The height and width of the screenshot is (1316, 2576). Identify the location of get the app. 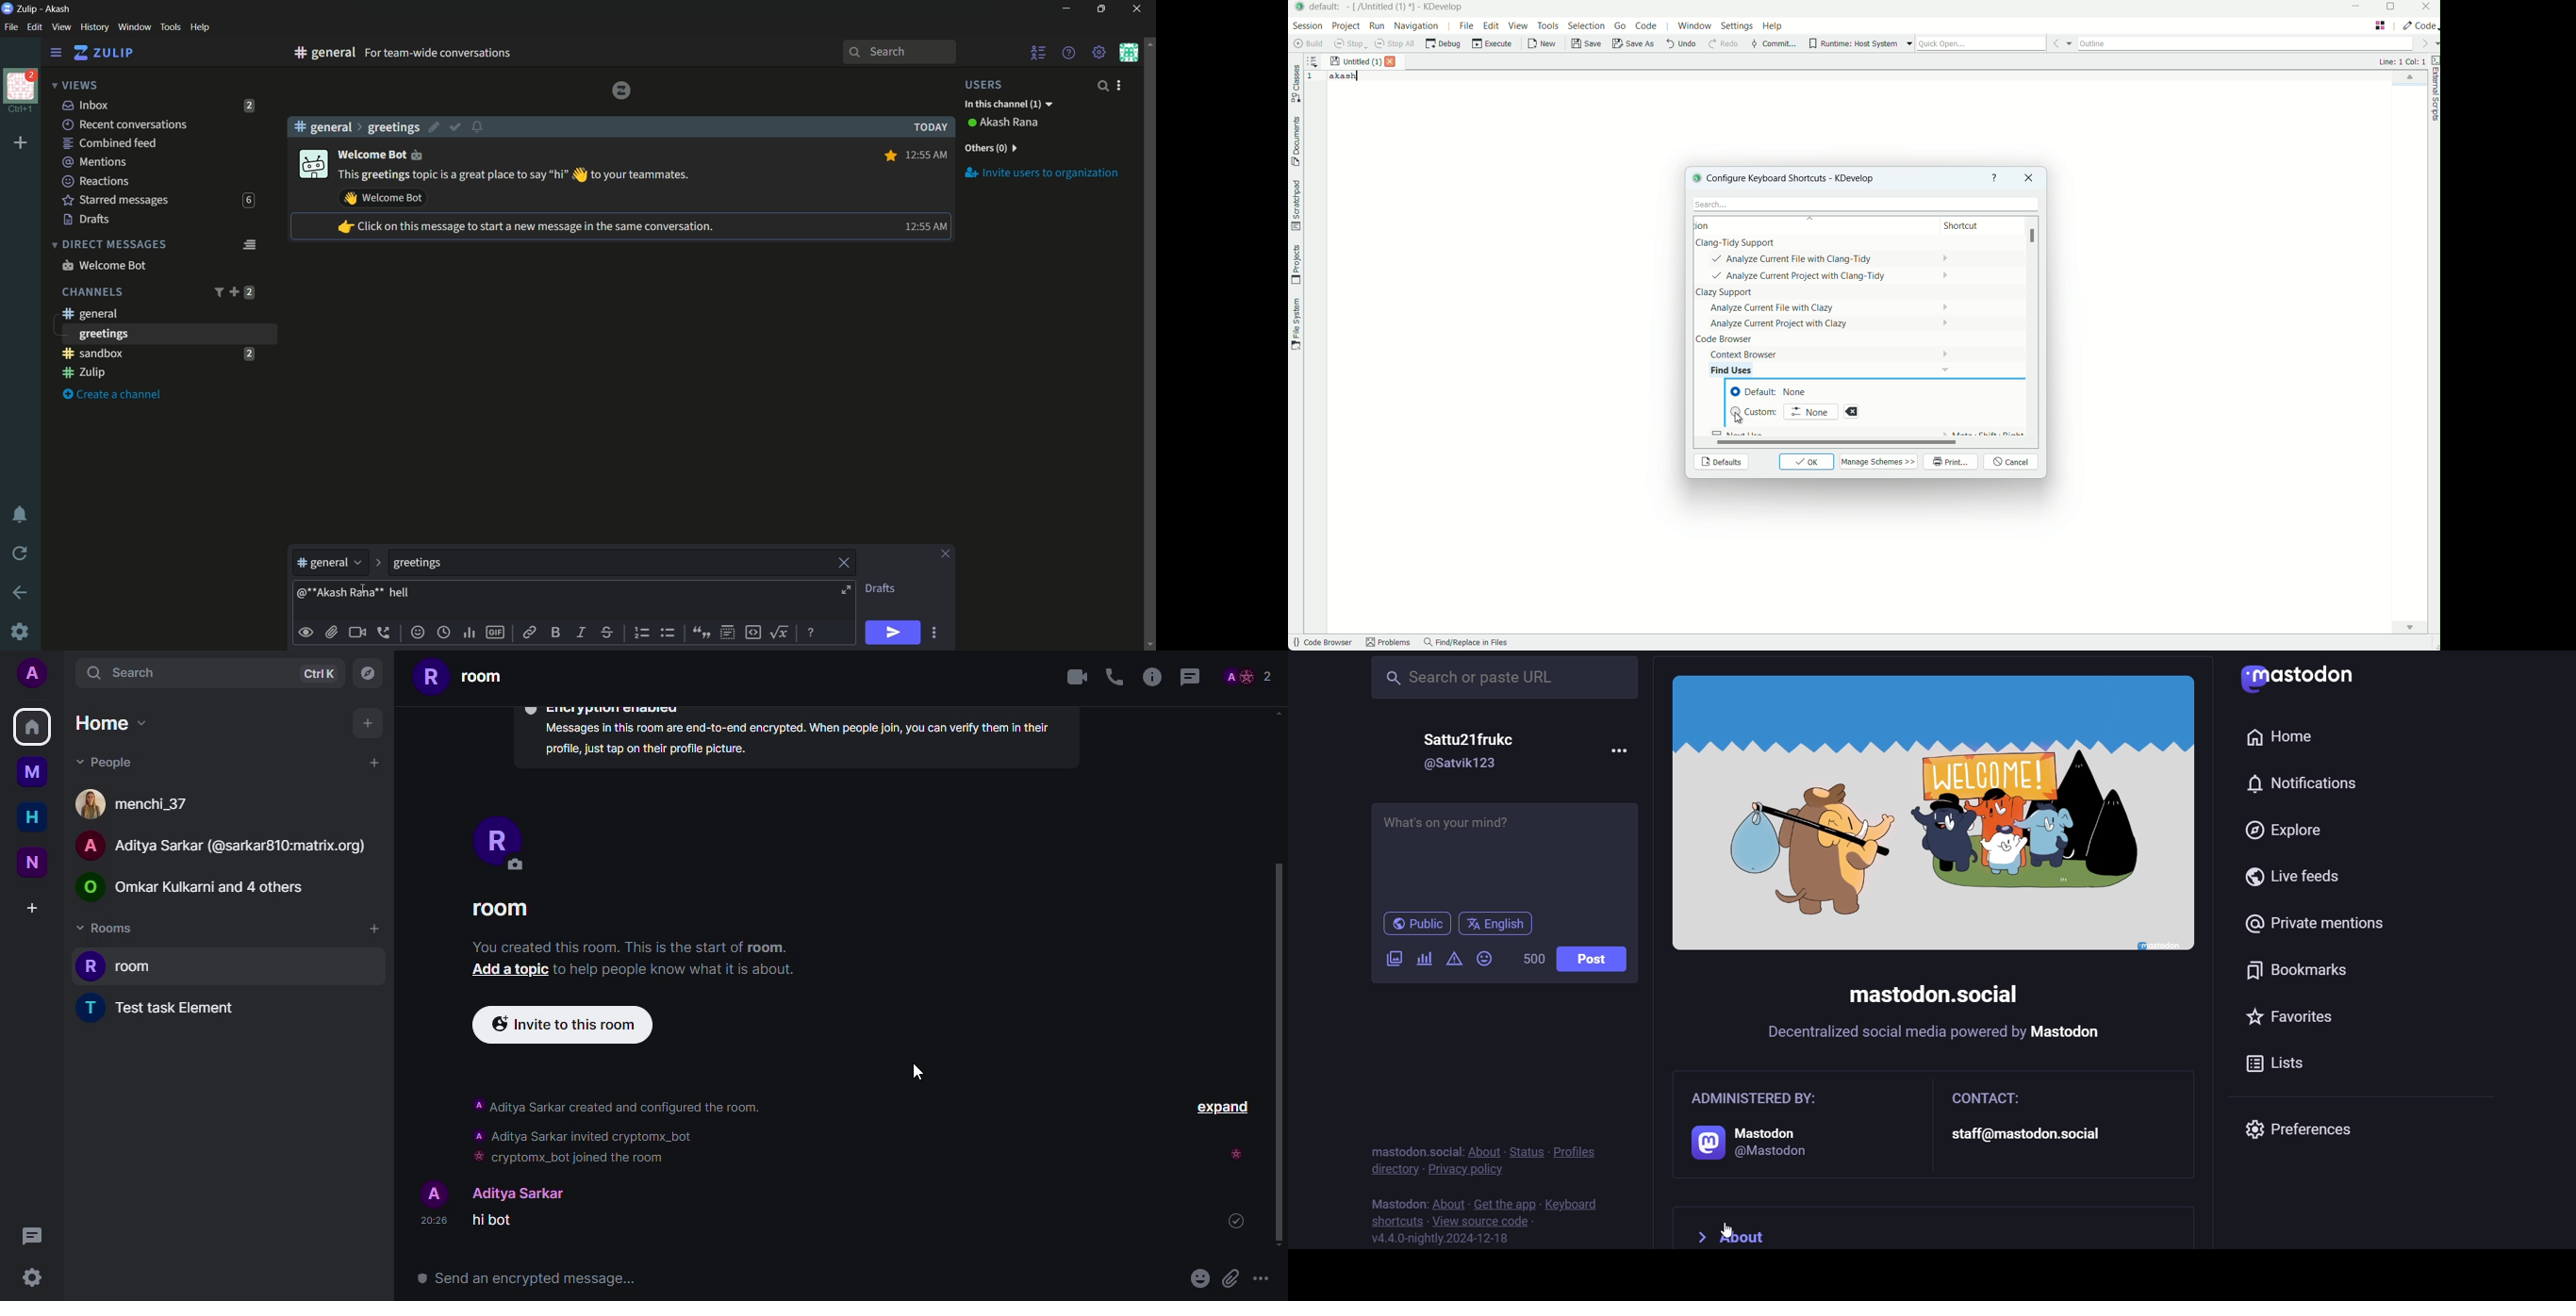
(1505, 1202).